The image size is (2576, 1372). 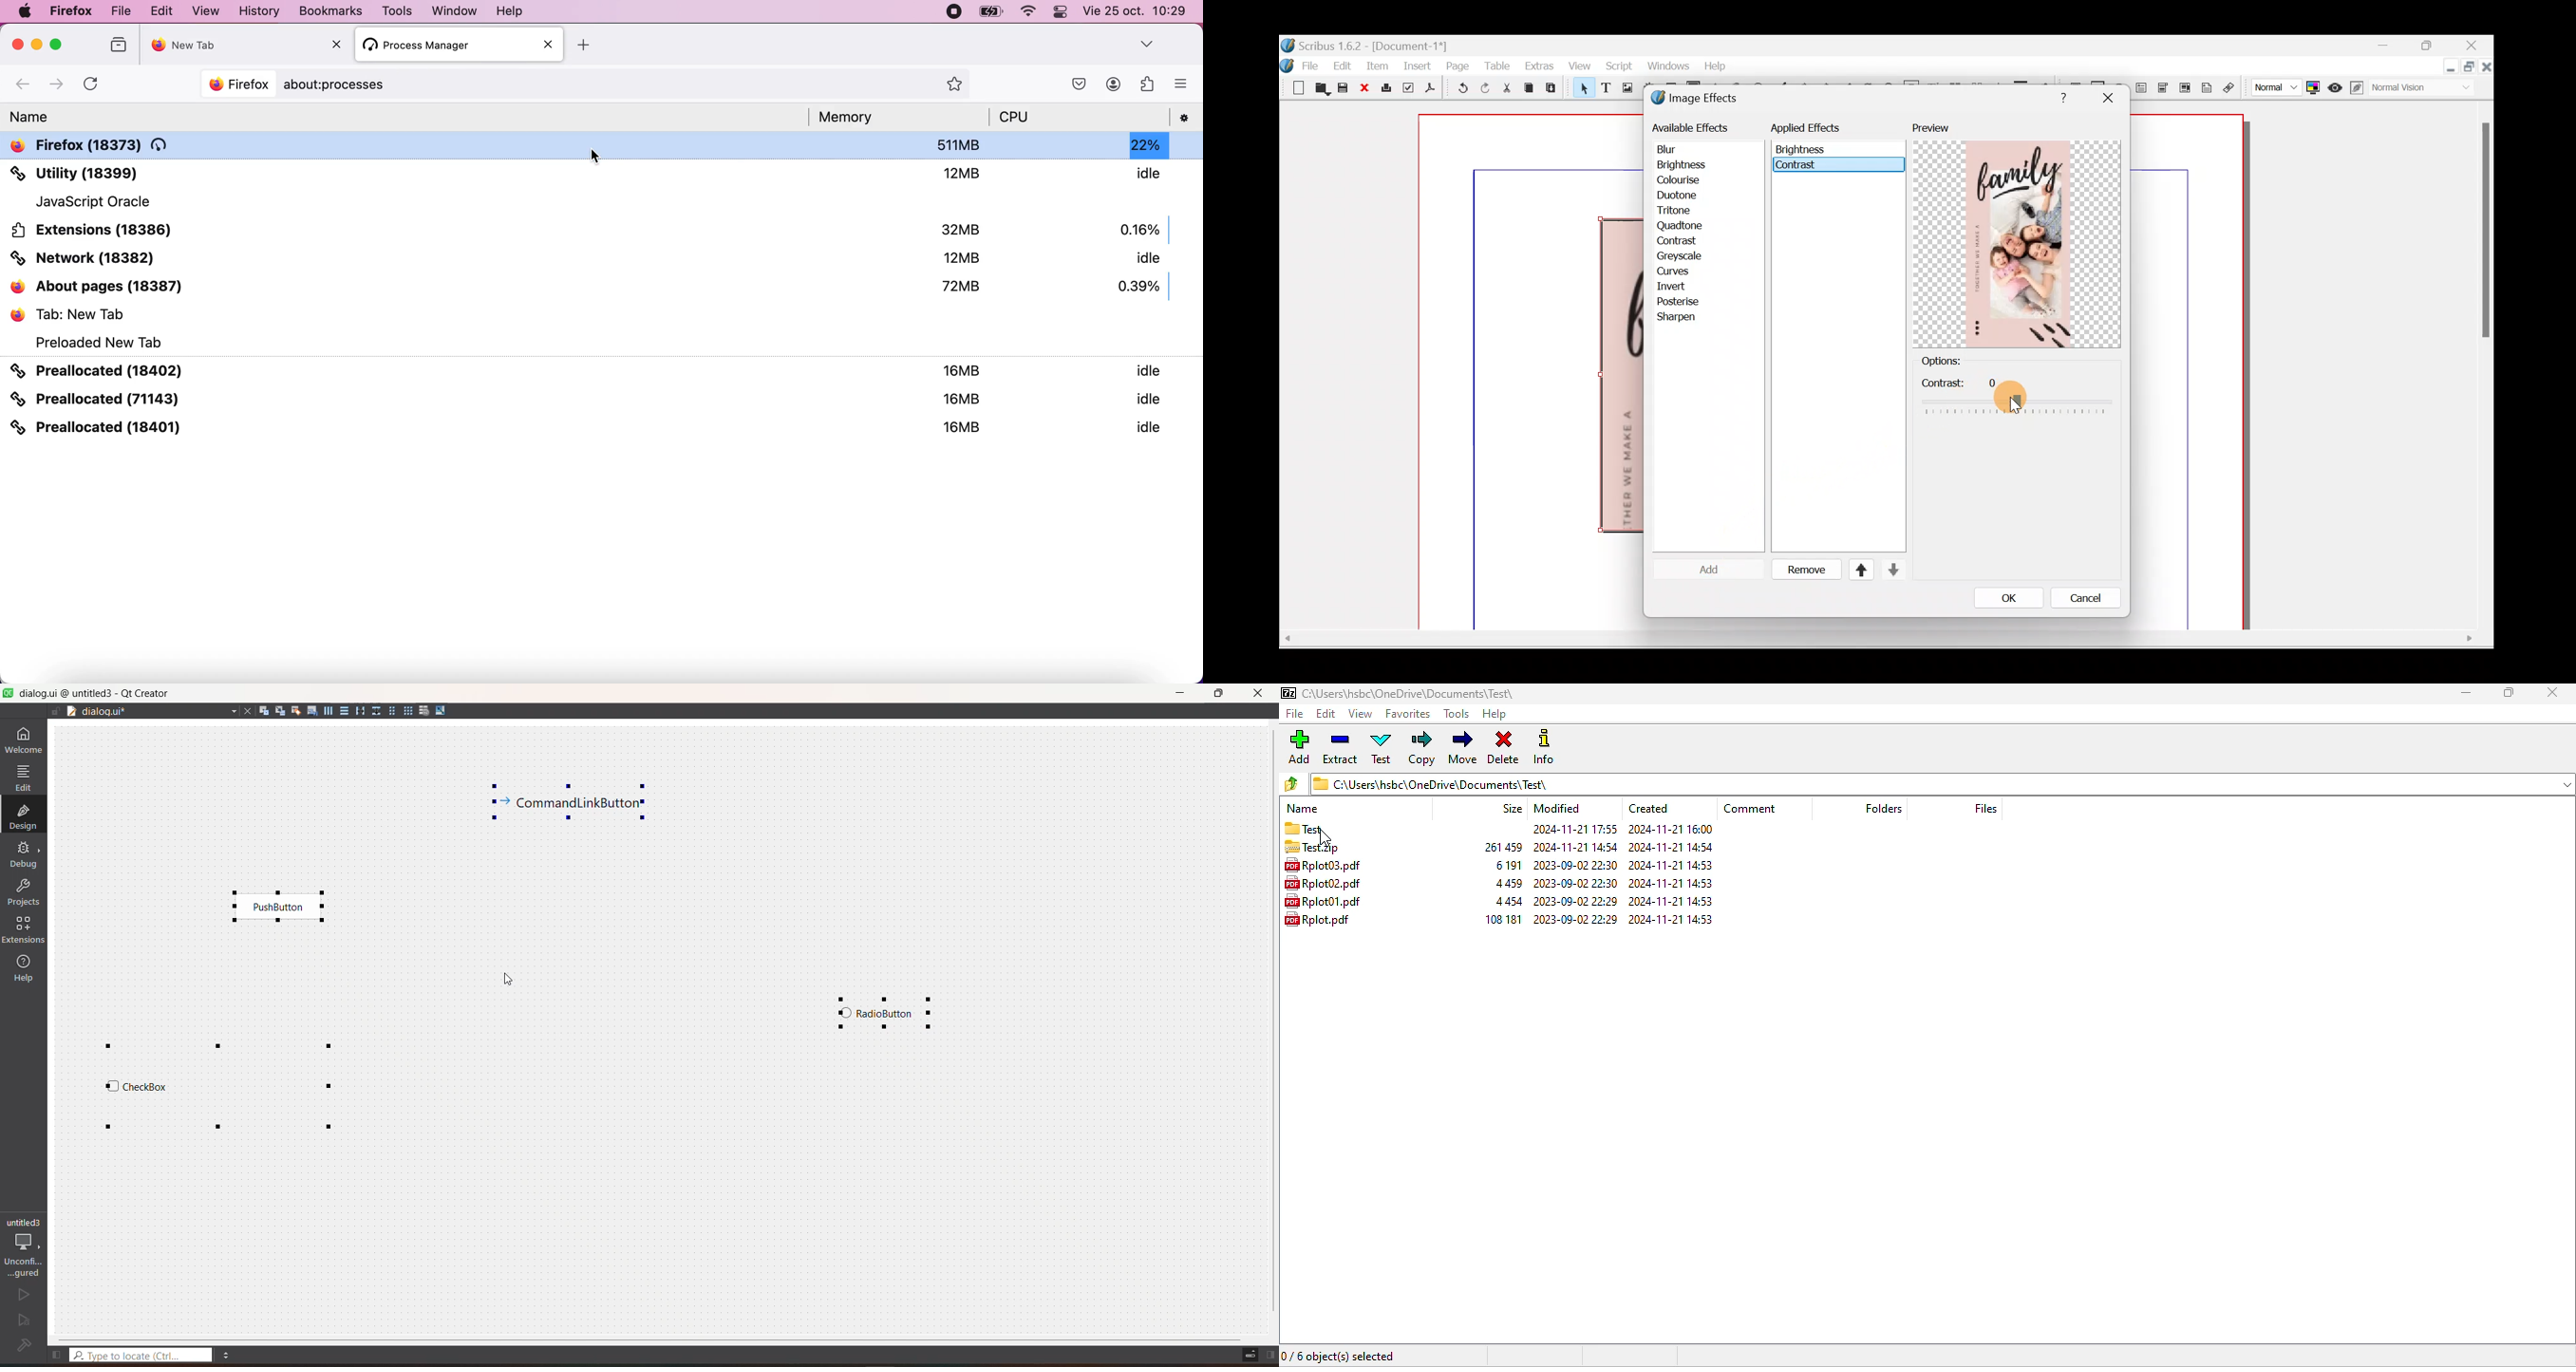 What do you see at coordinates (24, 968) in the screenshot?
I see `help` at bounding box center [24, 968].